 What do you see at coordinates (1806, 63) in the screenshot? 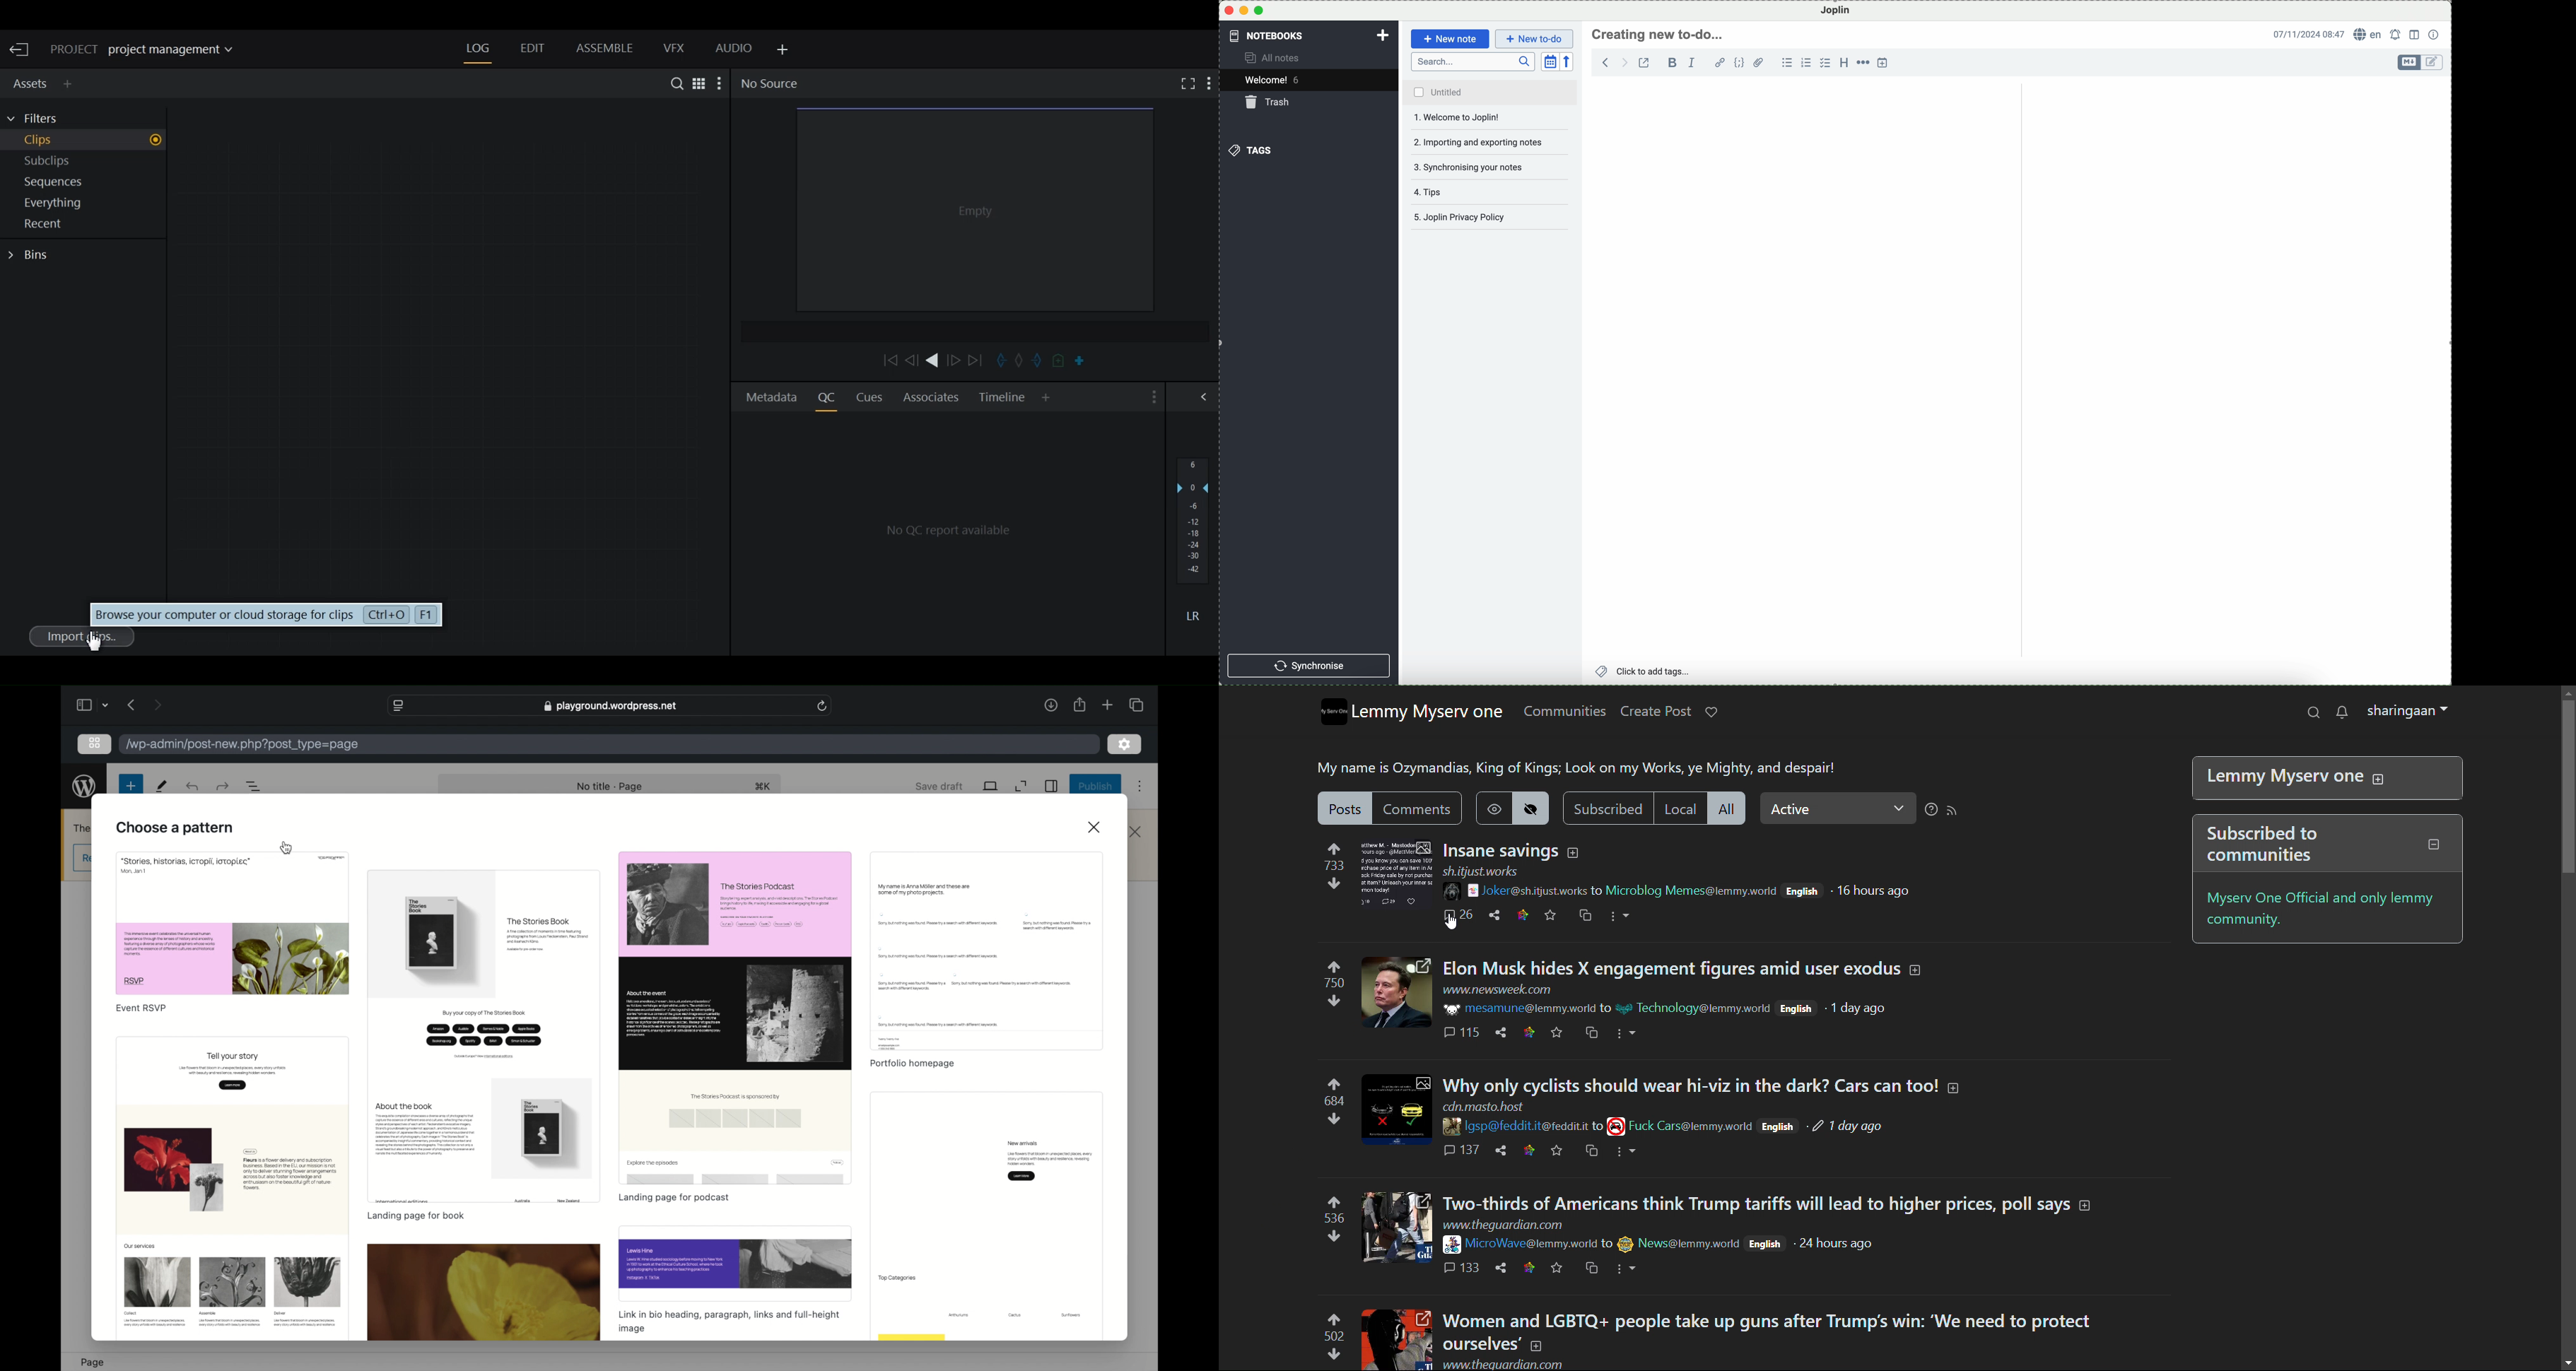
I see `numbered list` at bounding box center [1806, 63].